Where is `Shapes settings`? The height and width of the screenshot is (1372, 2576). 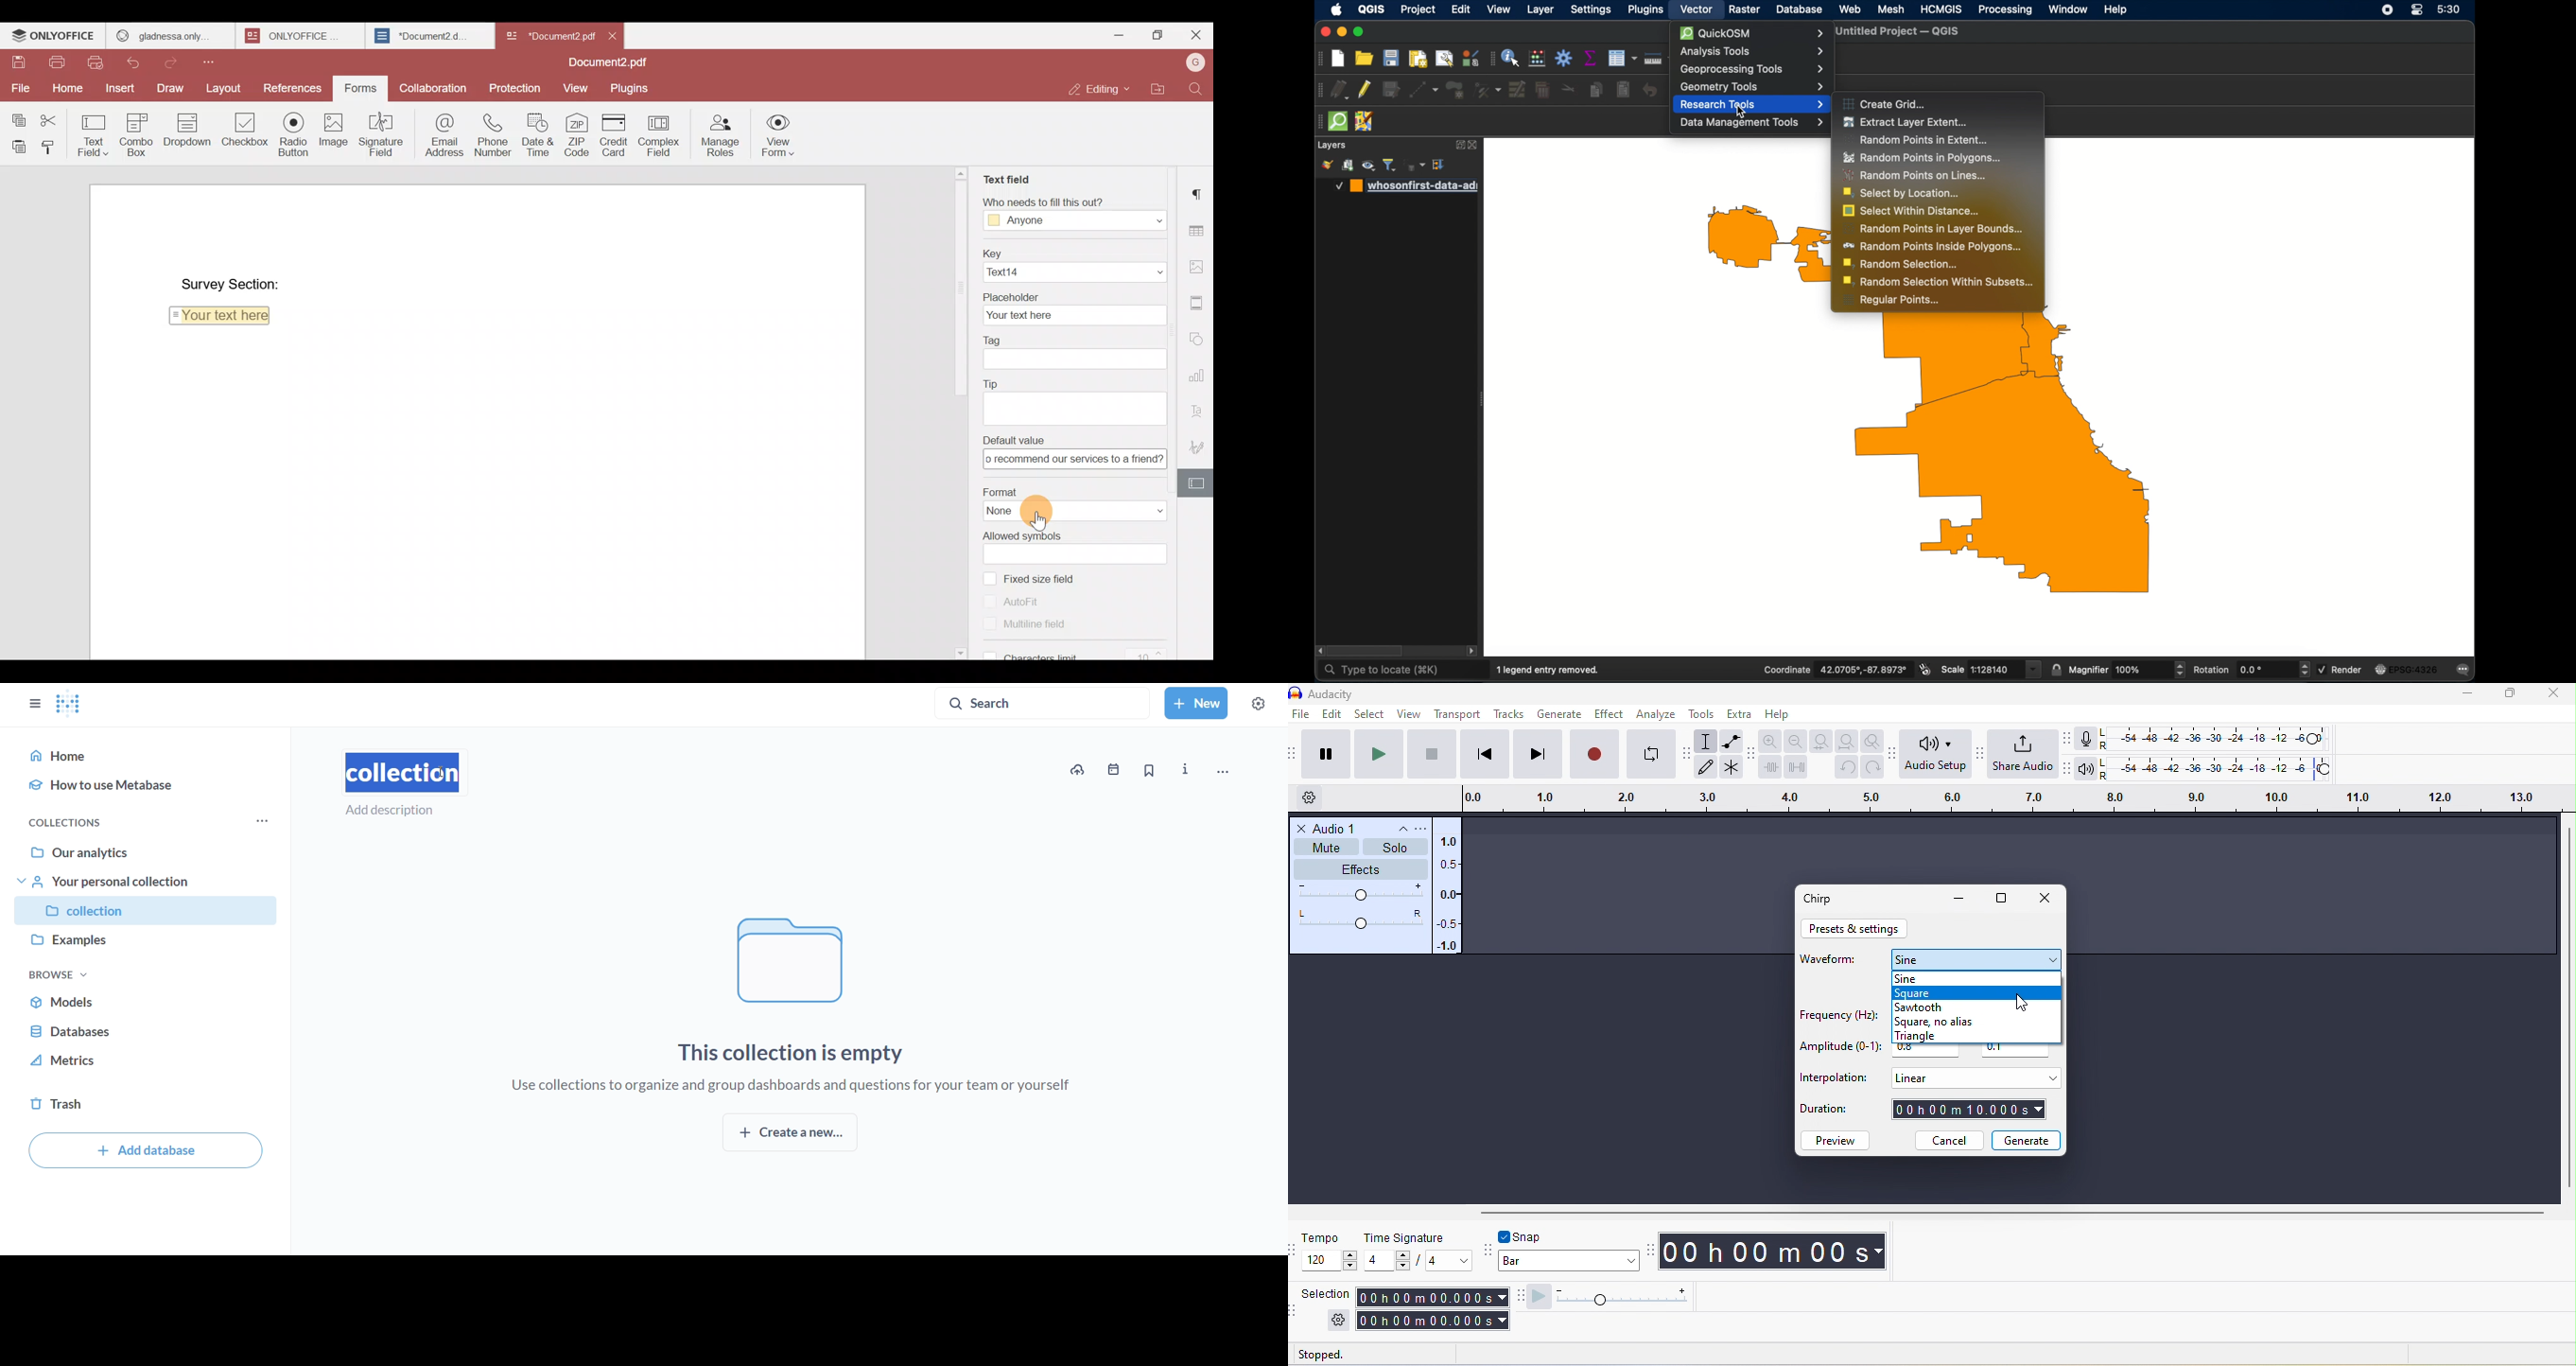
Shapes settings is located at coordinates (1199, 338).